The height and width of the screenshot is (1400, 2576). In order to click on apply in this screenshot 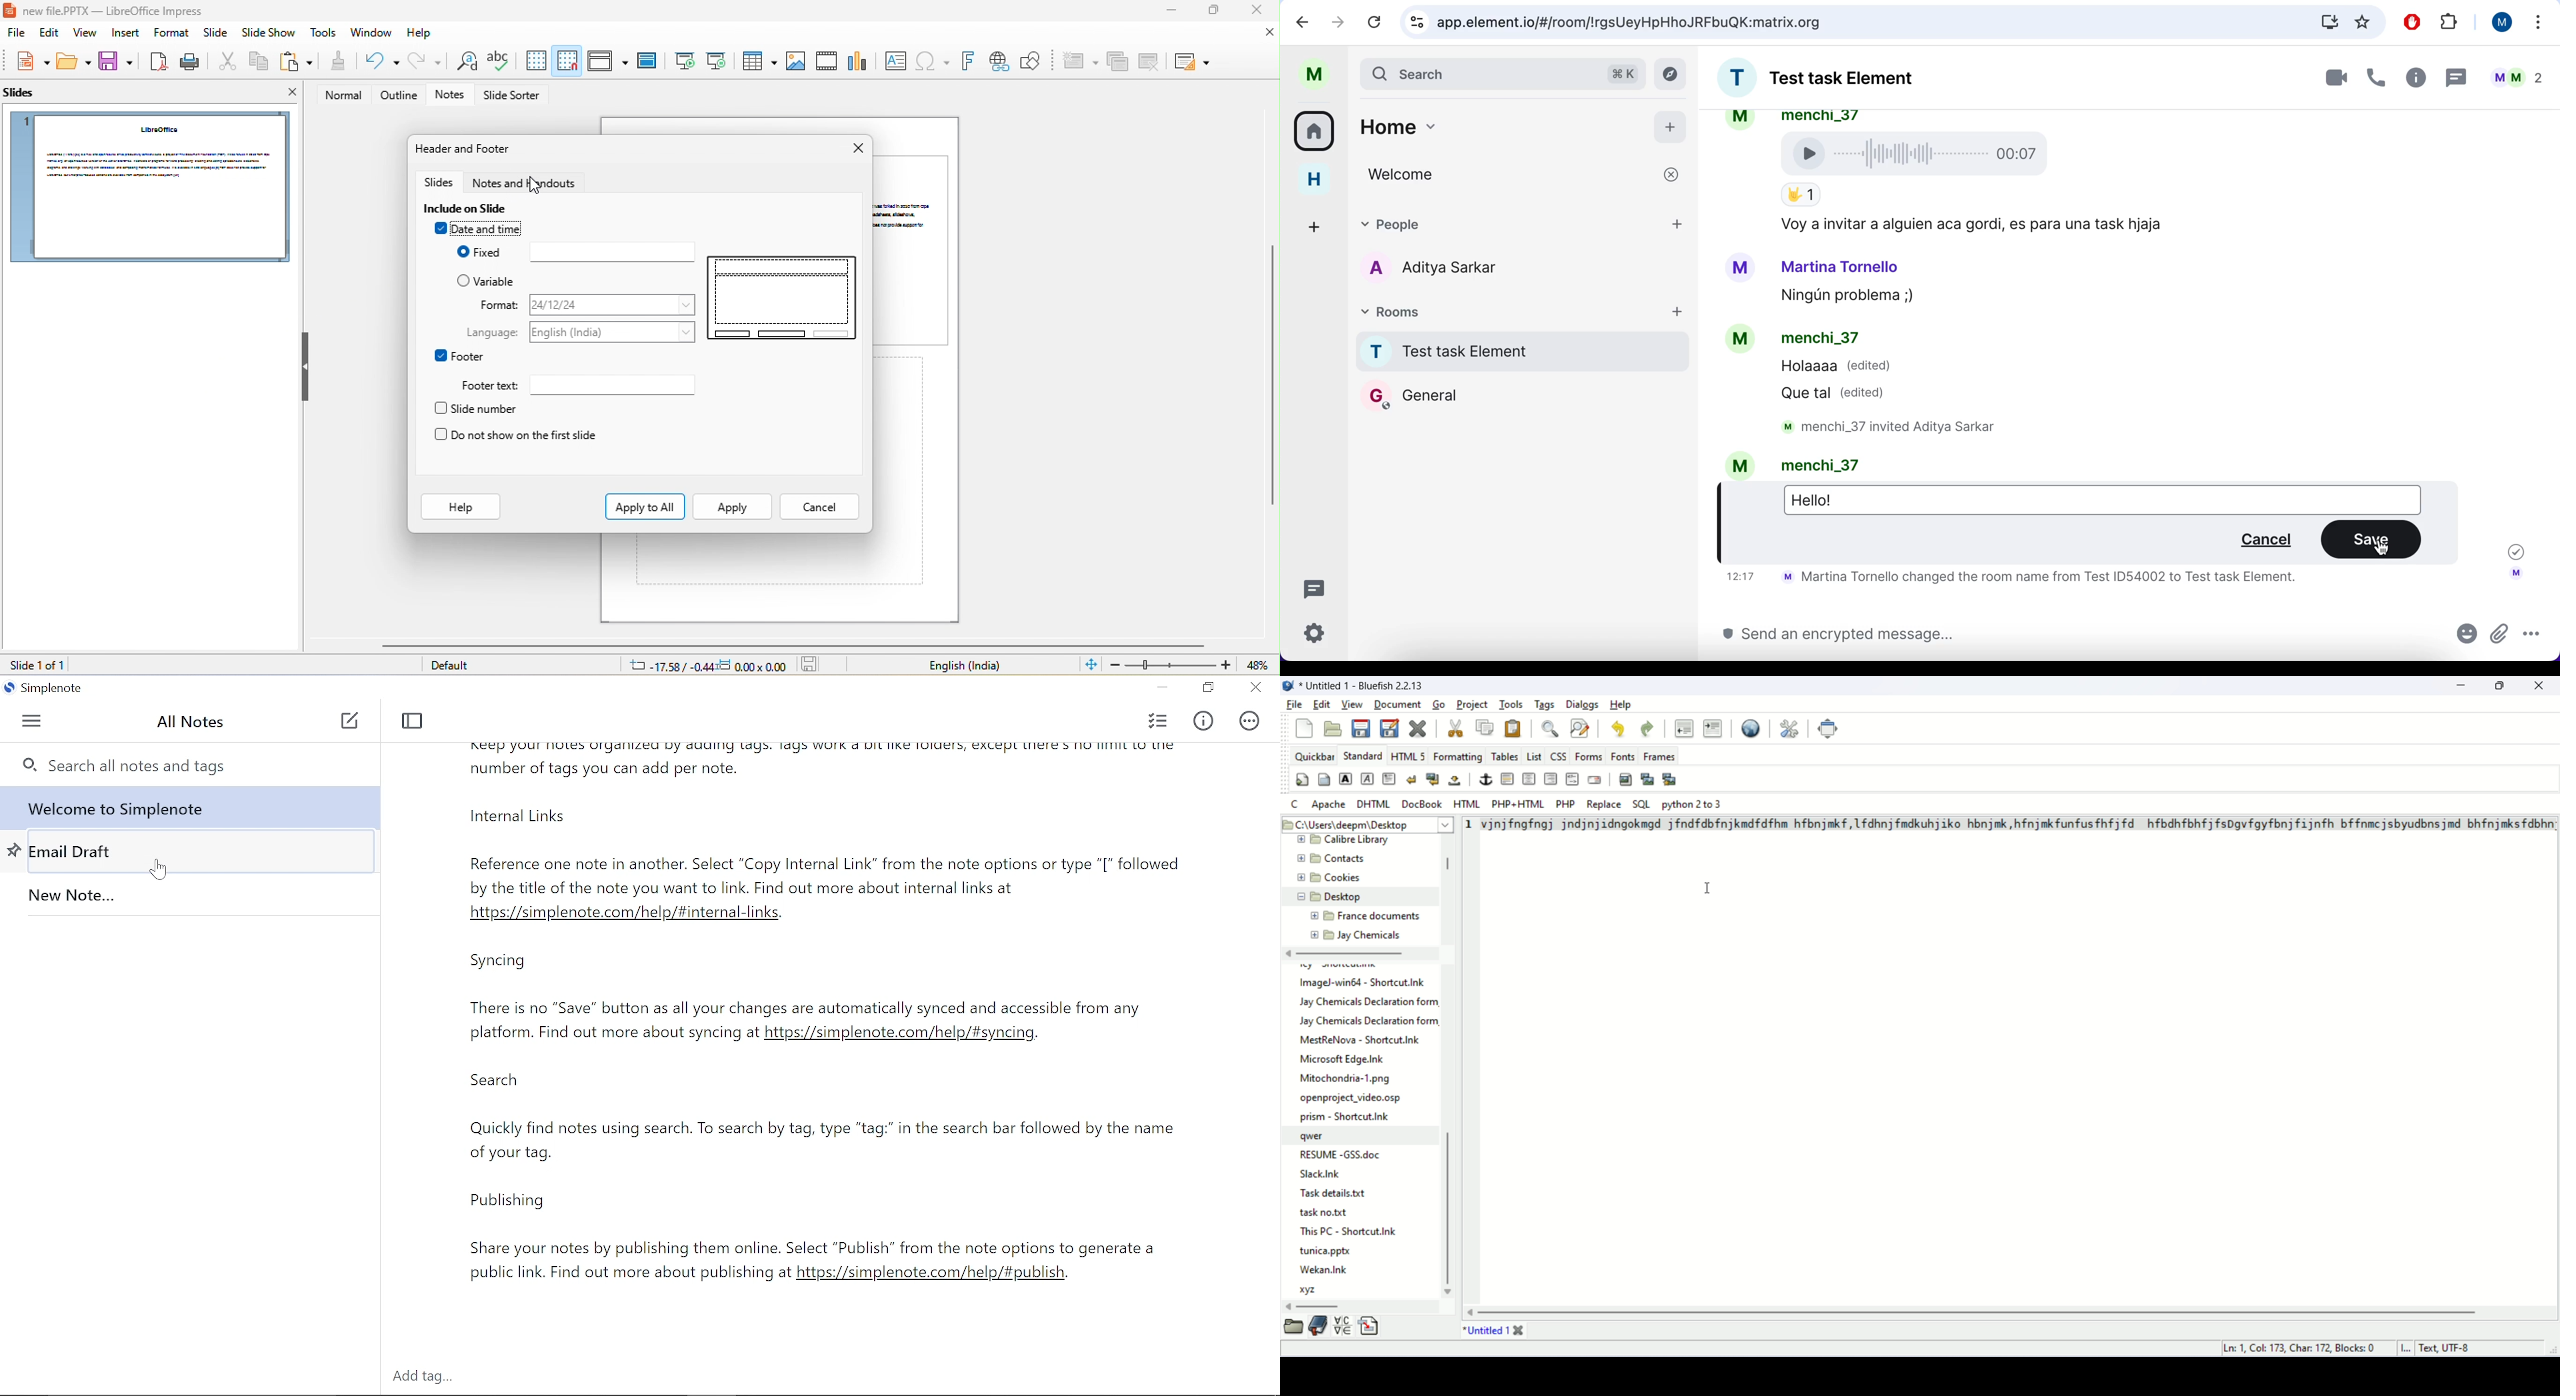, I will do `click(733, 507)`.